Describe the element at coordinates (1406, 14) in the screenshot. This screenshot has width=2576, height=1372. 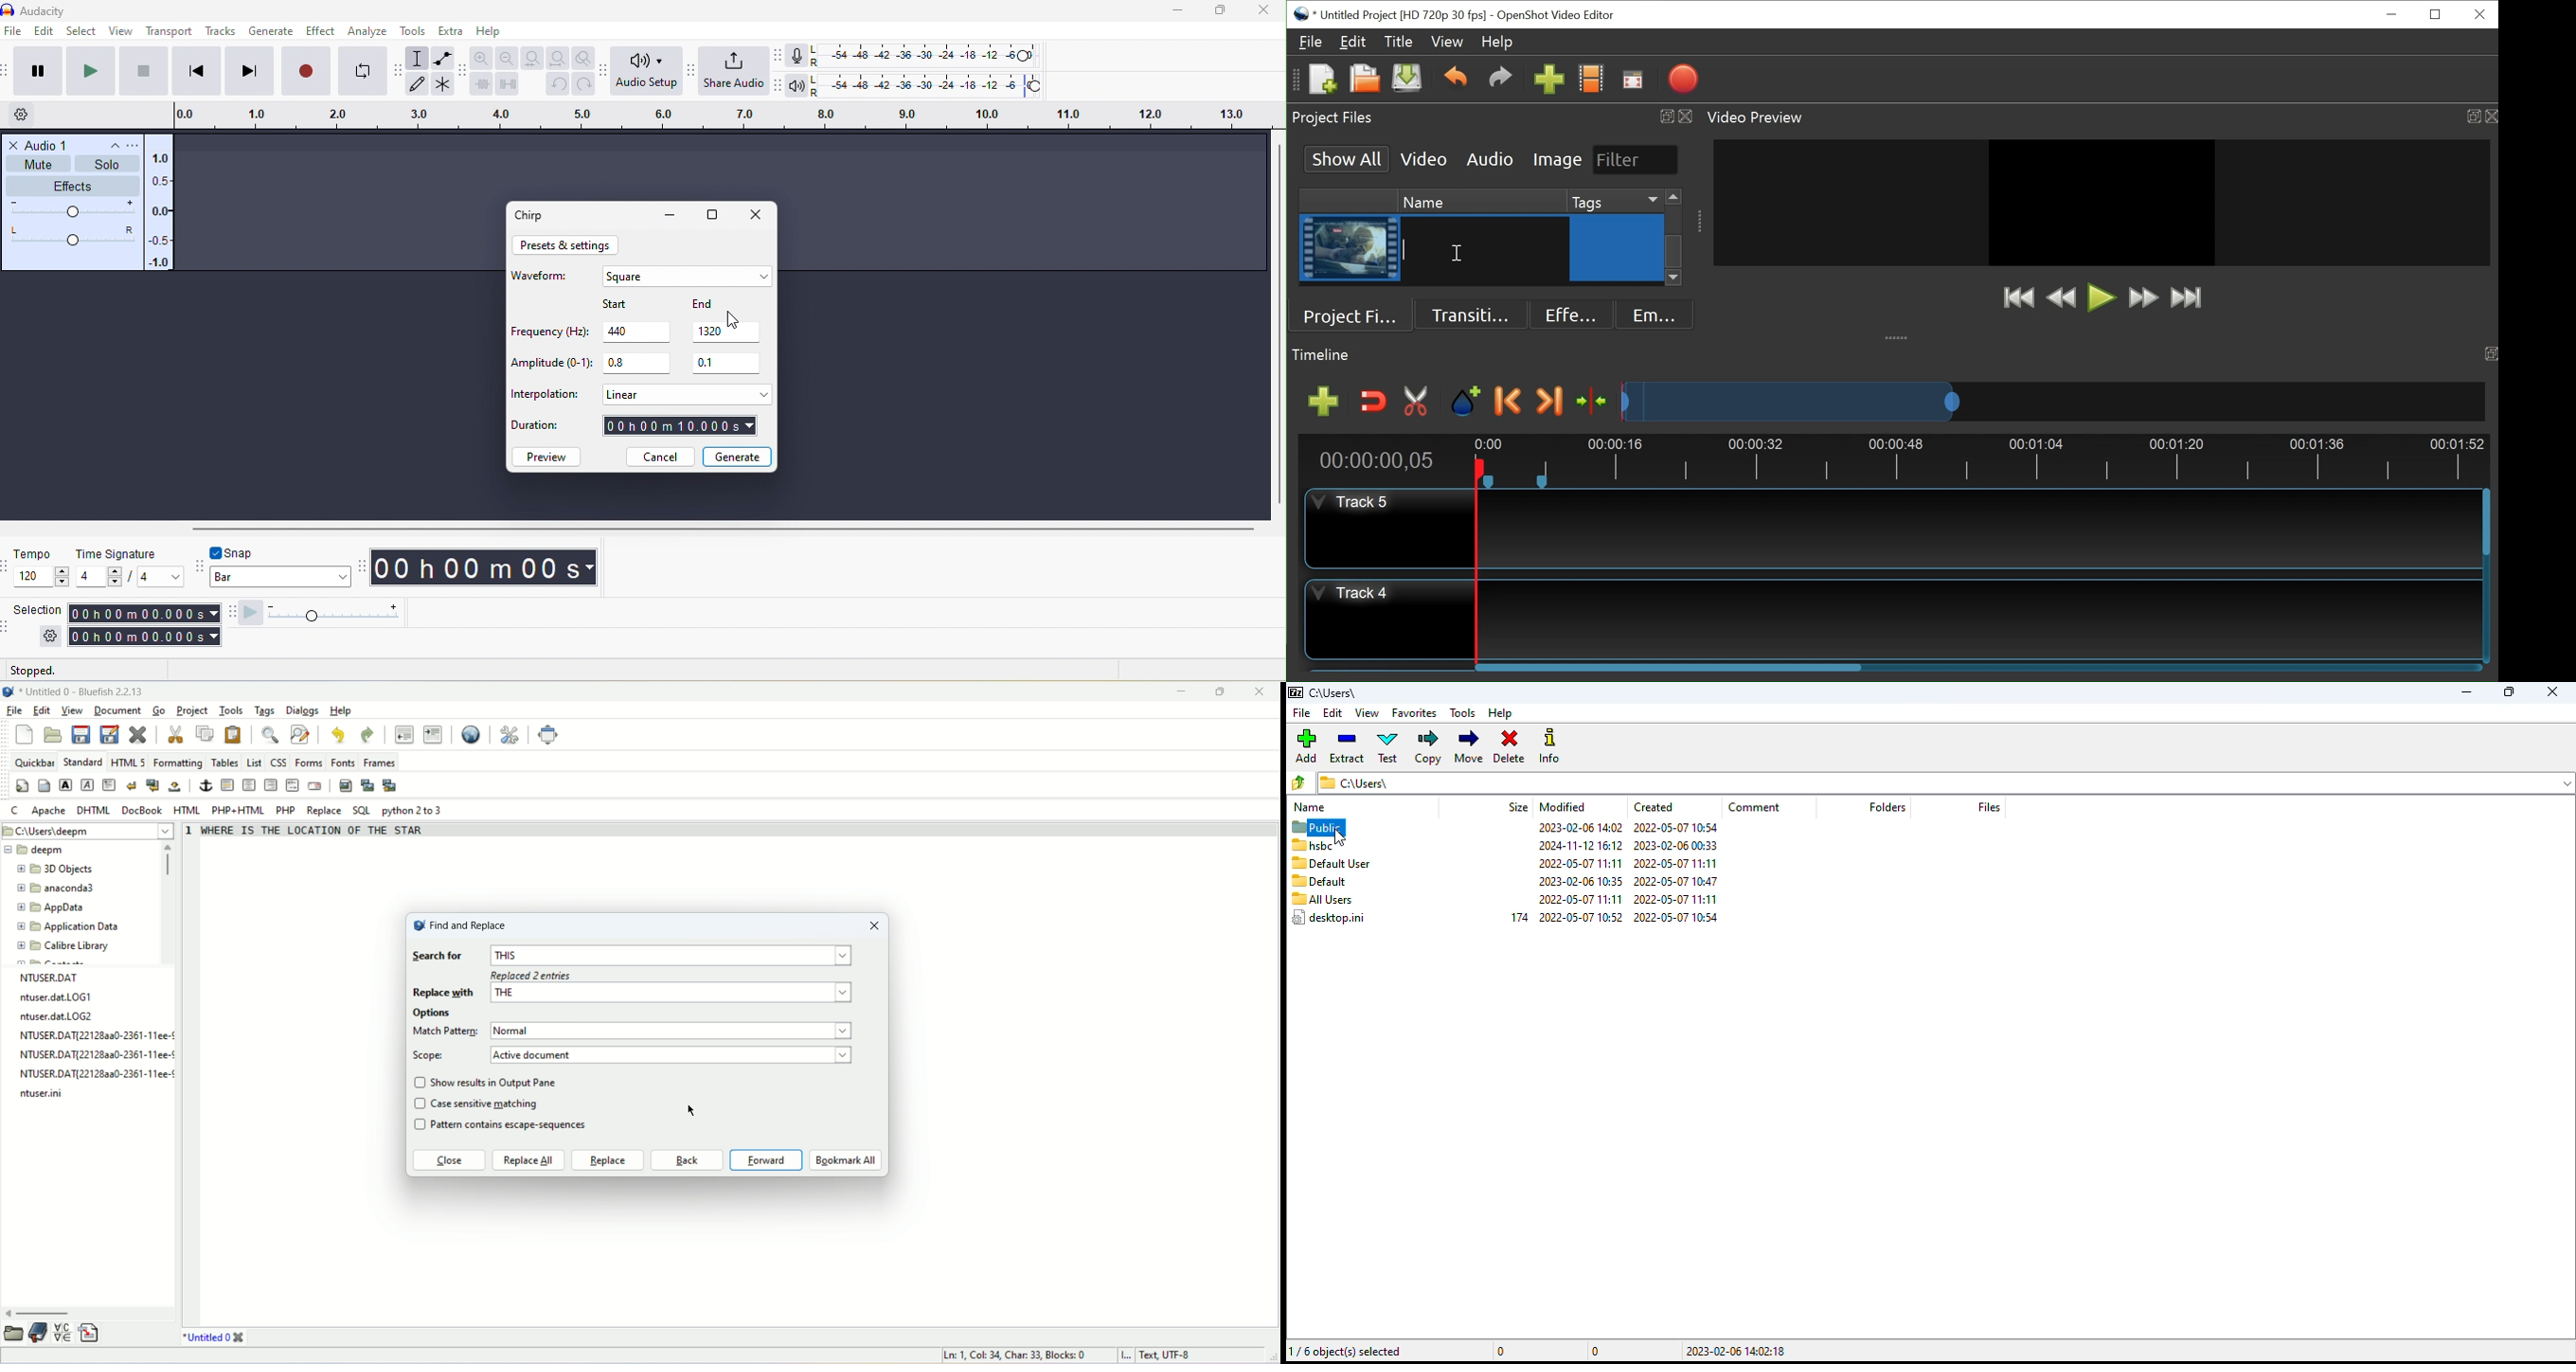
I see `Project Name` at that location.